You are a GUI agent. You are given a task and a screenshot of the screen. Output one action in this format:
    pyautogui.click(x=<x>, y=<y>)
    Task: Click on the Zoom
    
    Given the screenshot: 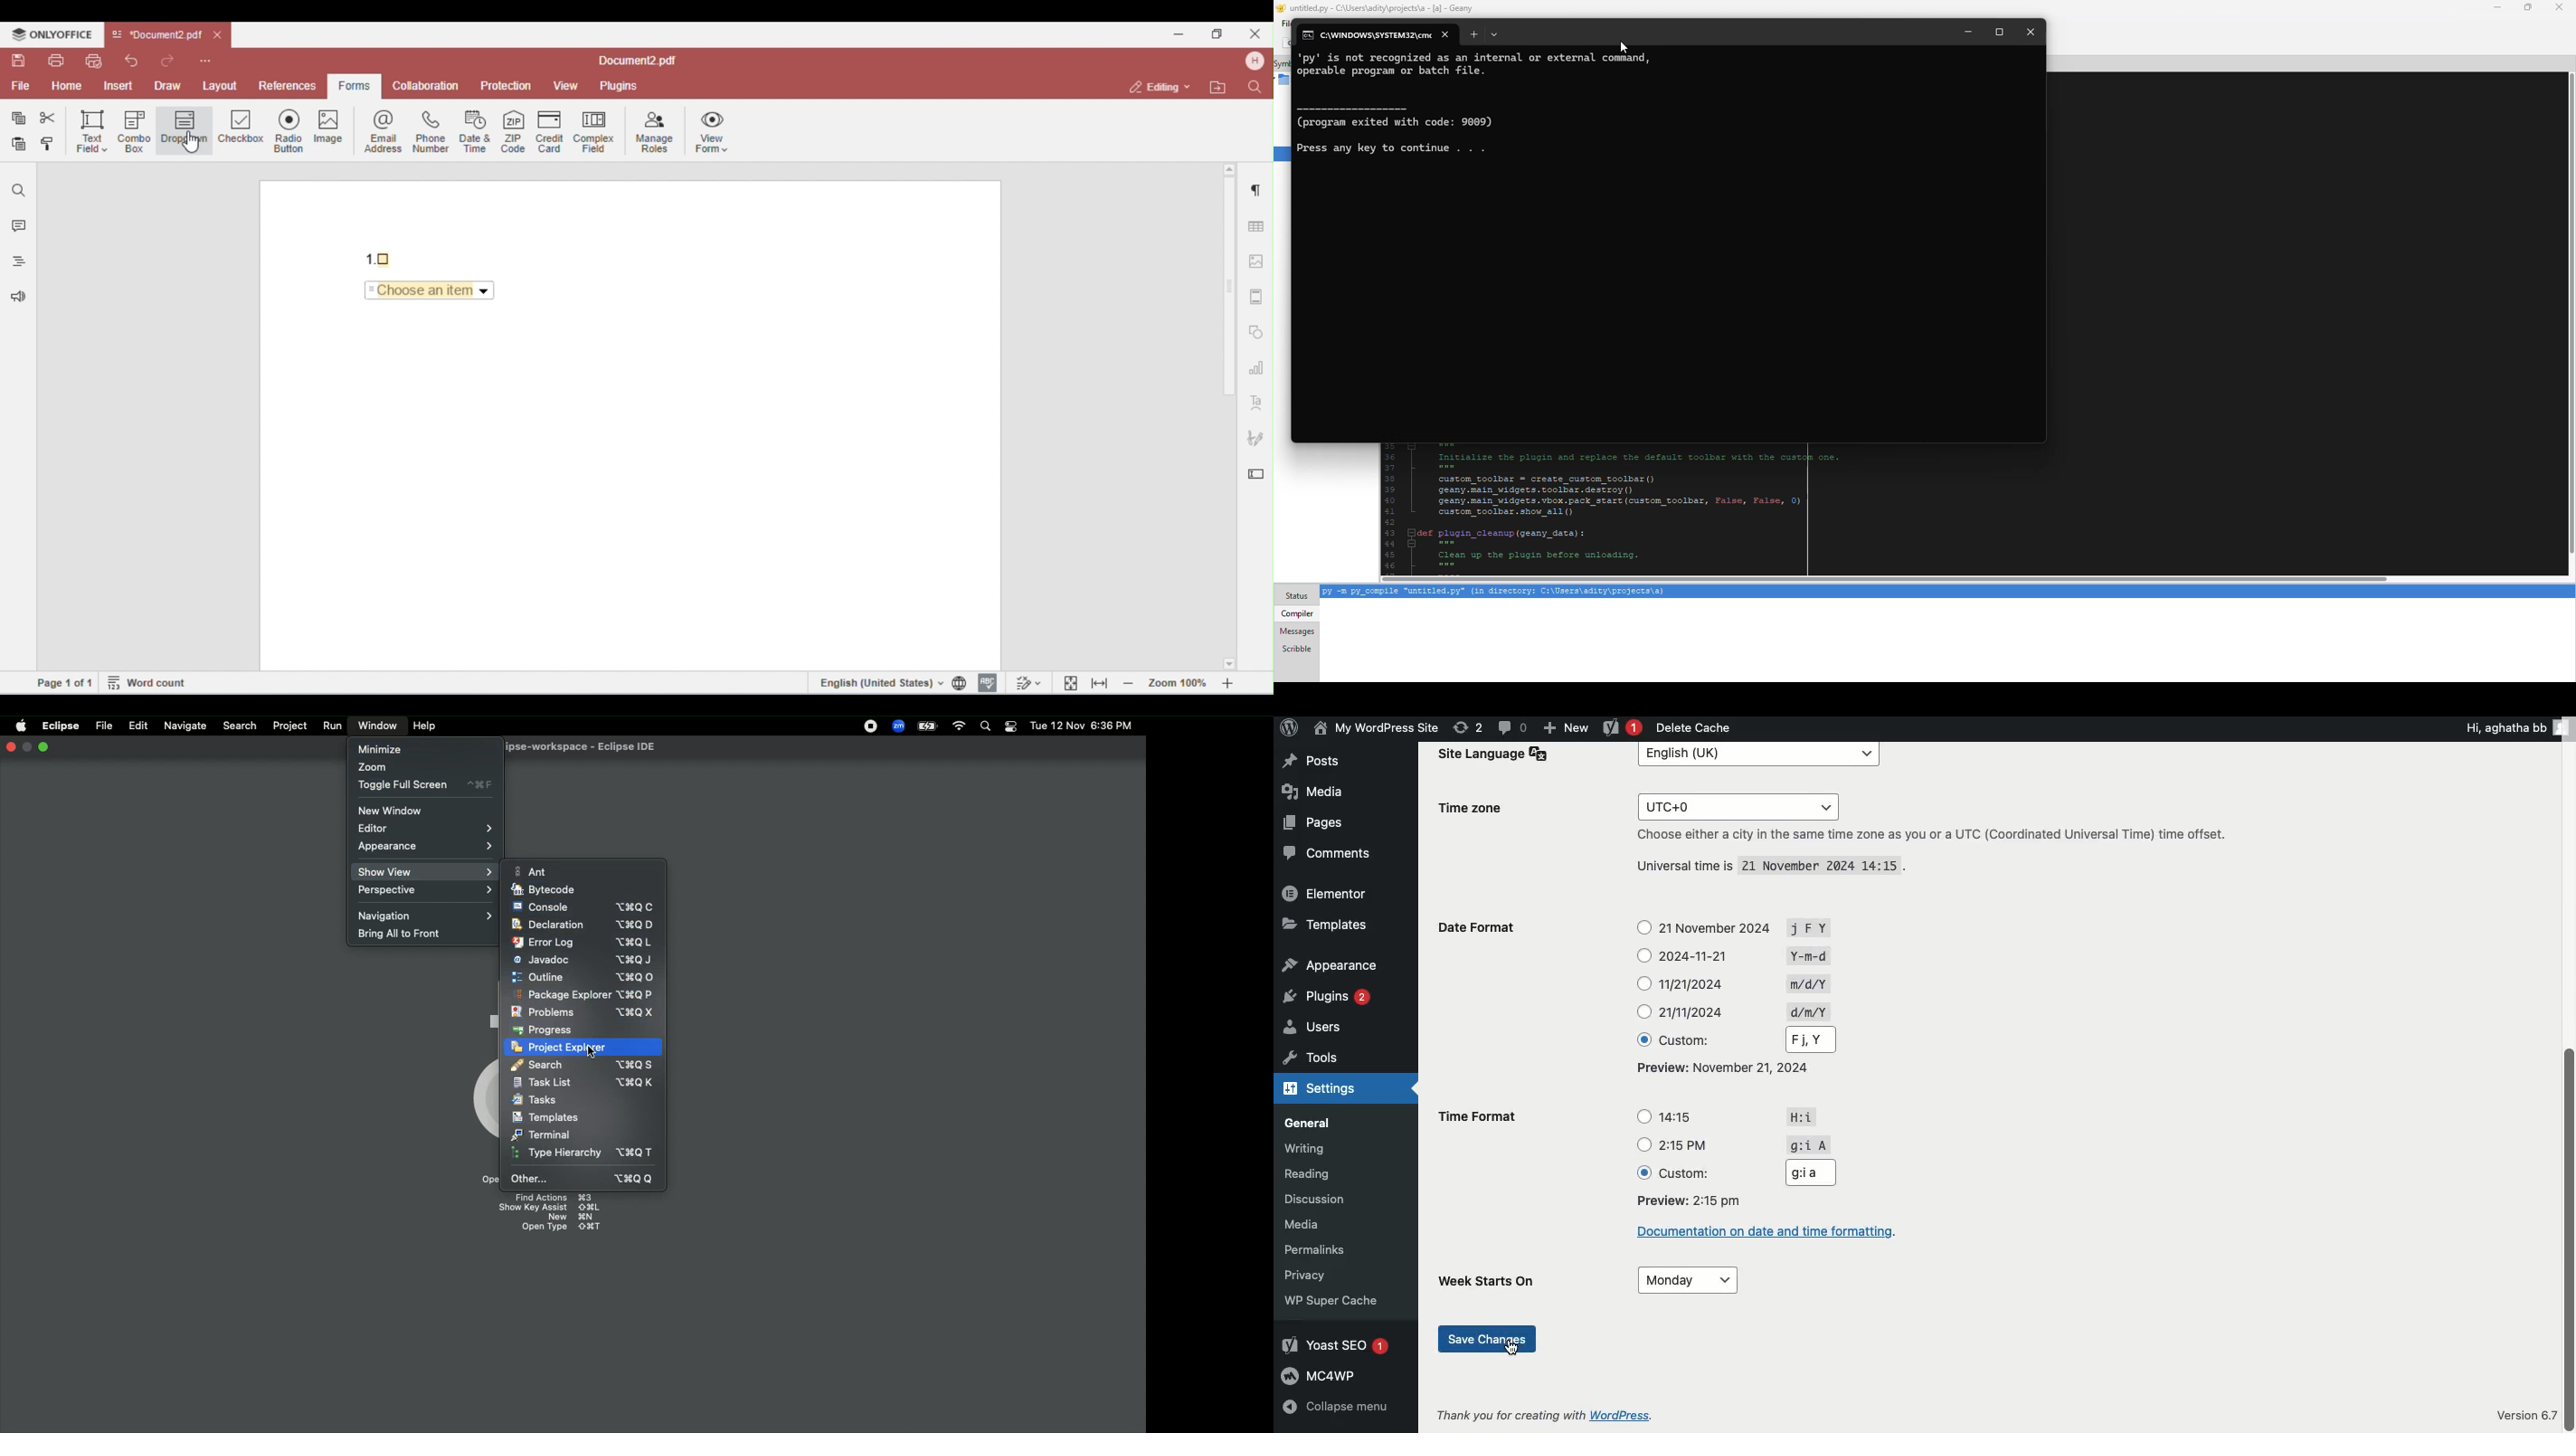 What is the action you would take?
    pyautogui.click(x=373, y=768)
    